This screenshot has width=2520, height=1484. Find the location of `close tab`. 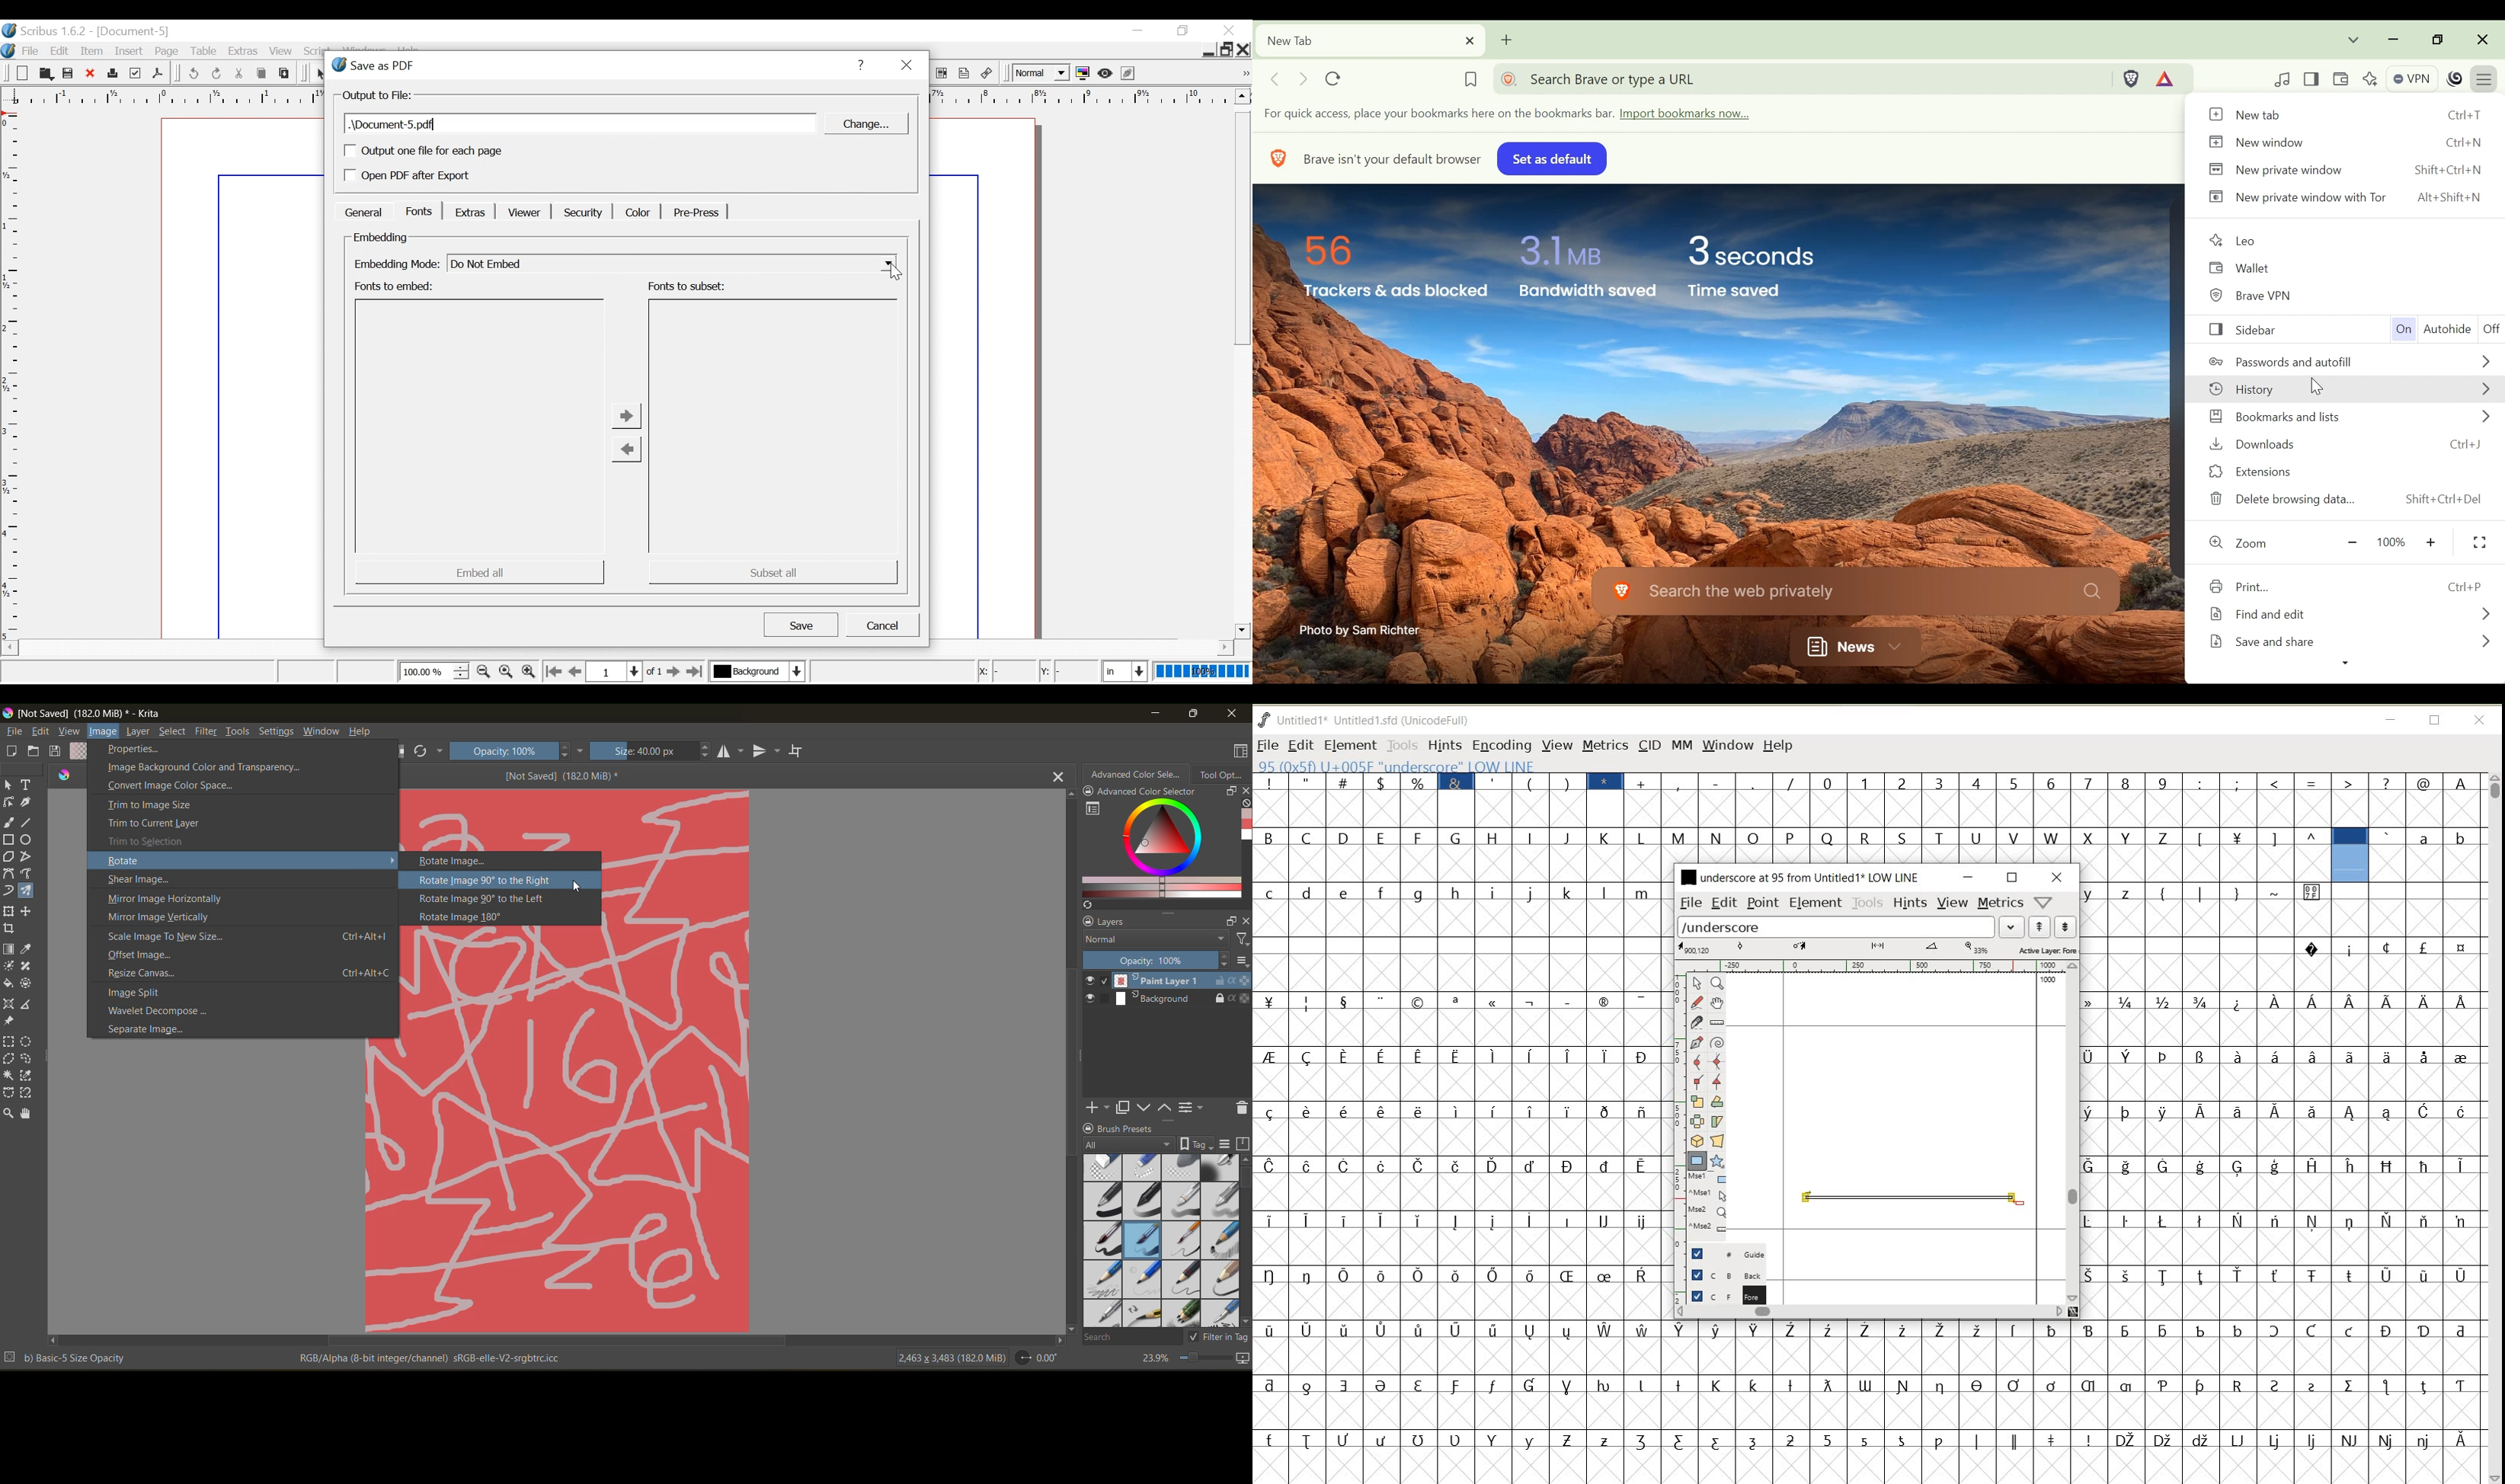

close tab is located at coordinates (1057, 779).